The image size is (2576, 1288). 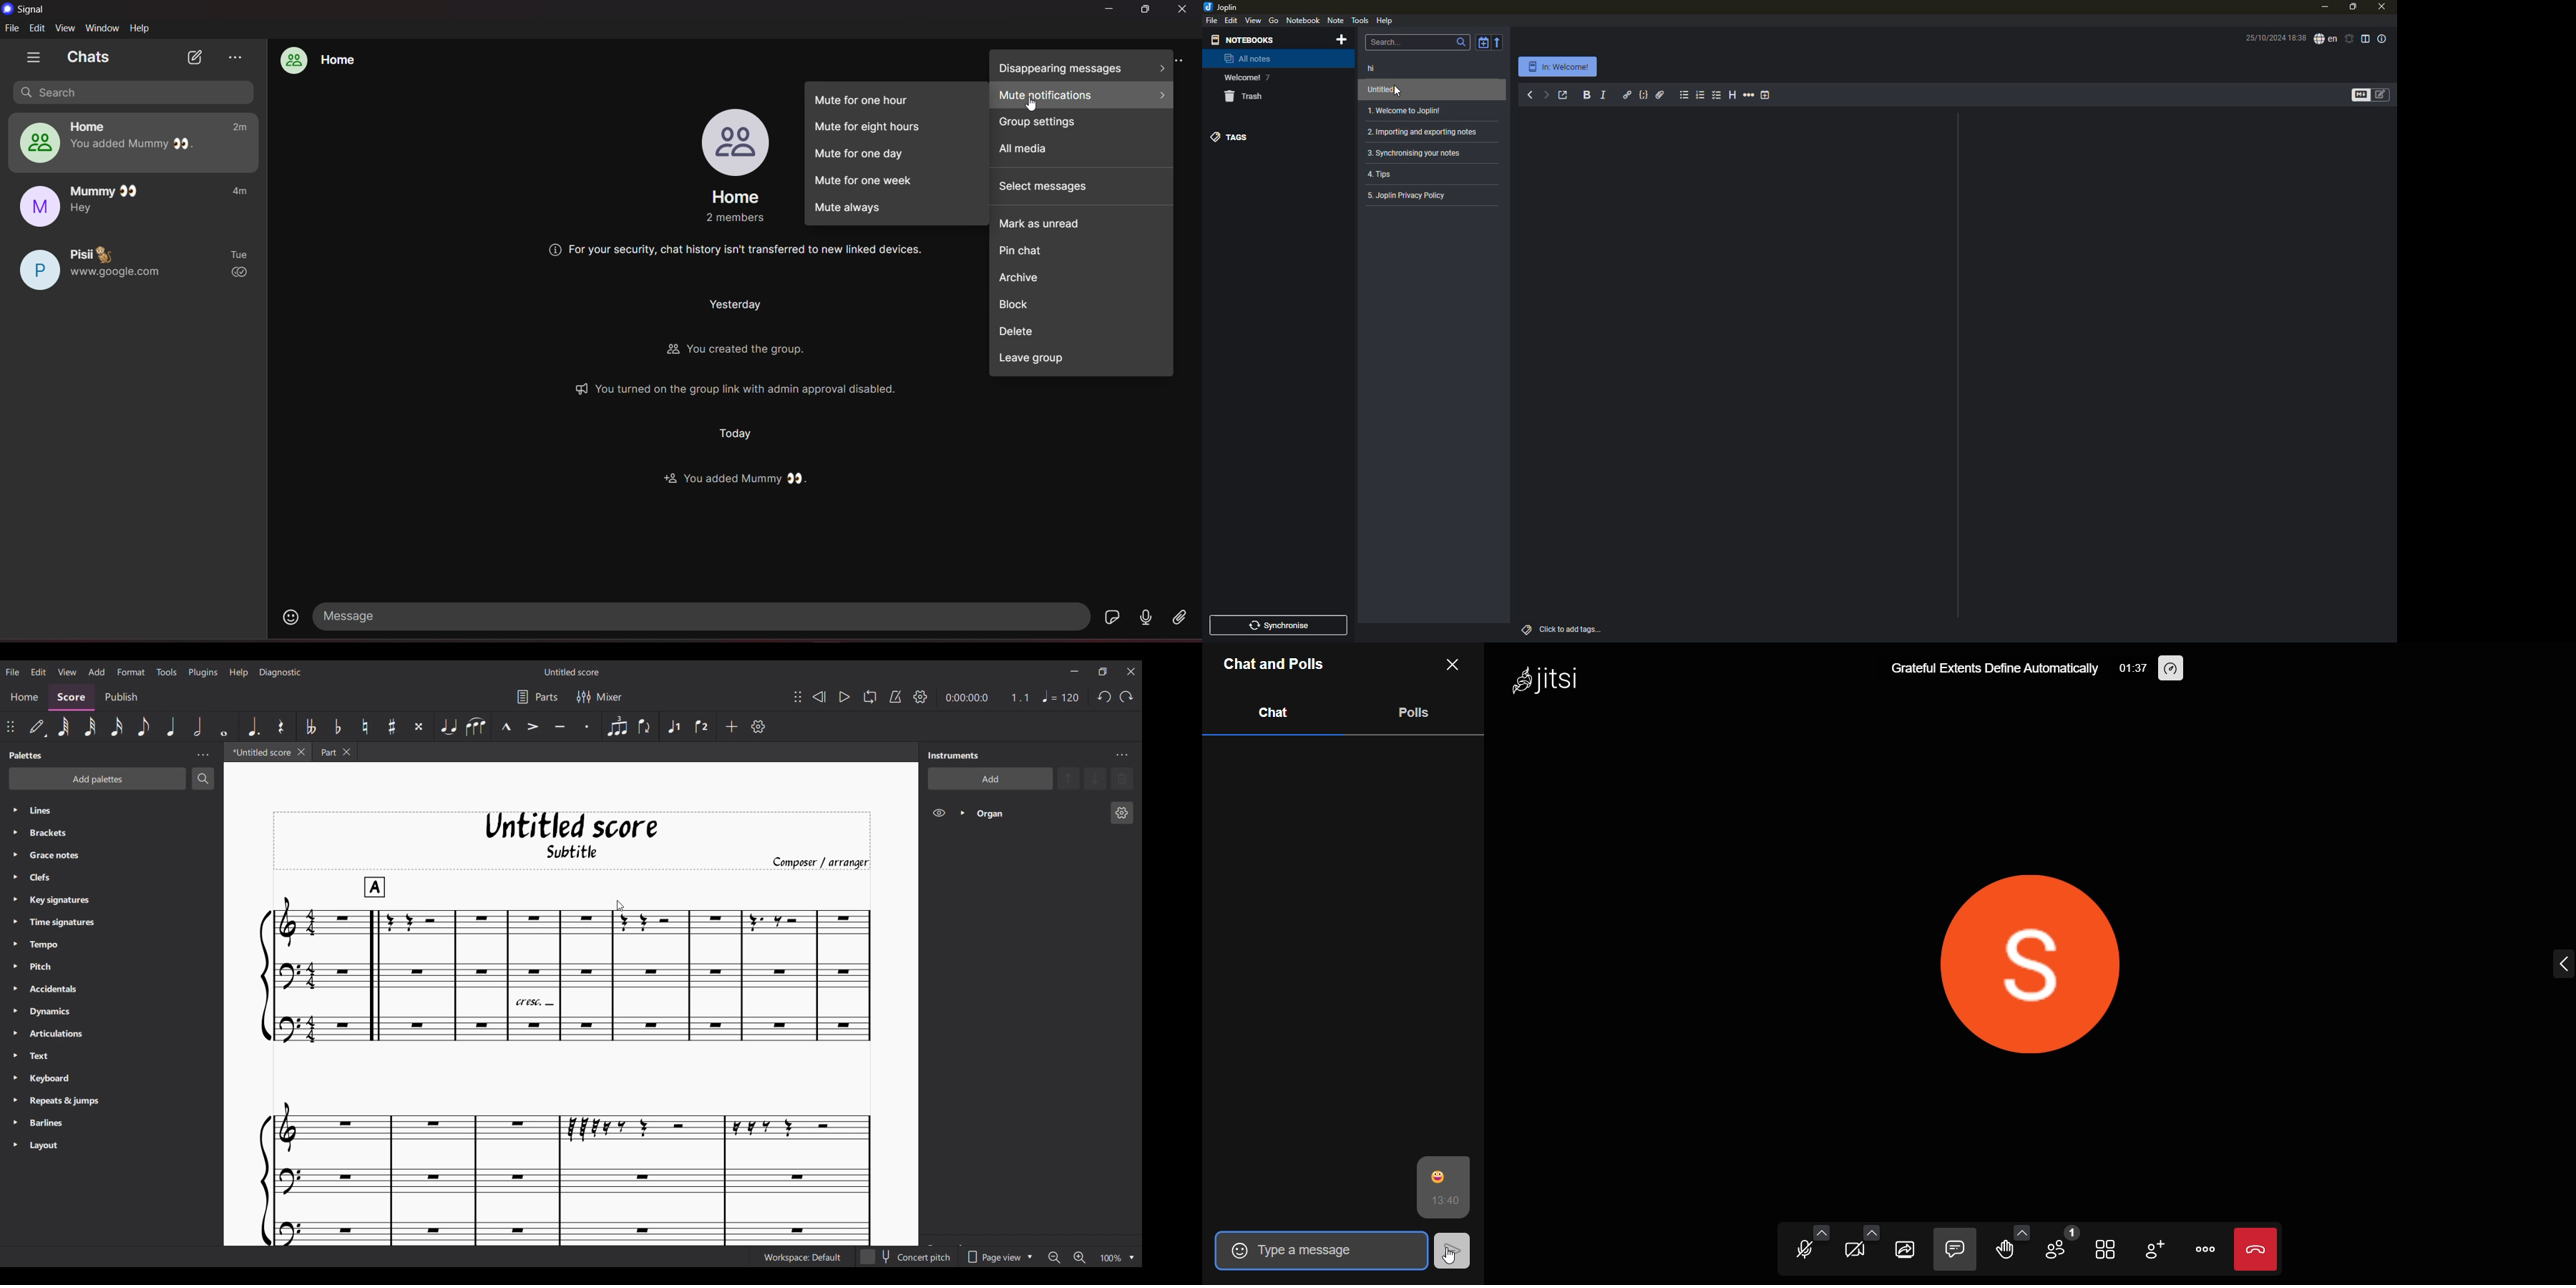 What do you see at coordinates (1274, 21) in the screenshot?
I see `go` at bounding box center [1274, 21].